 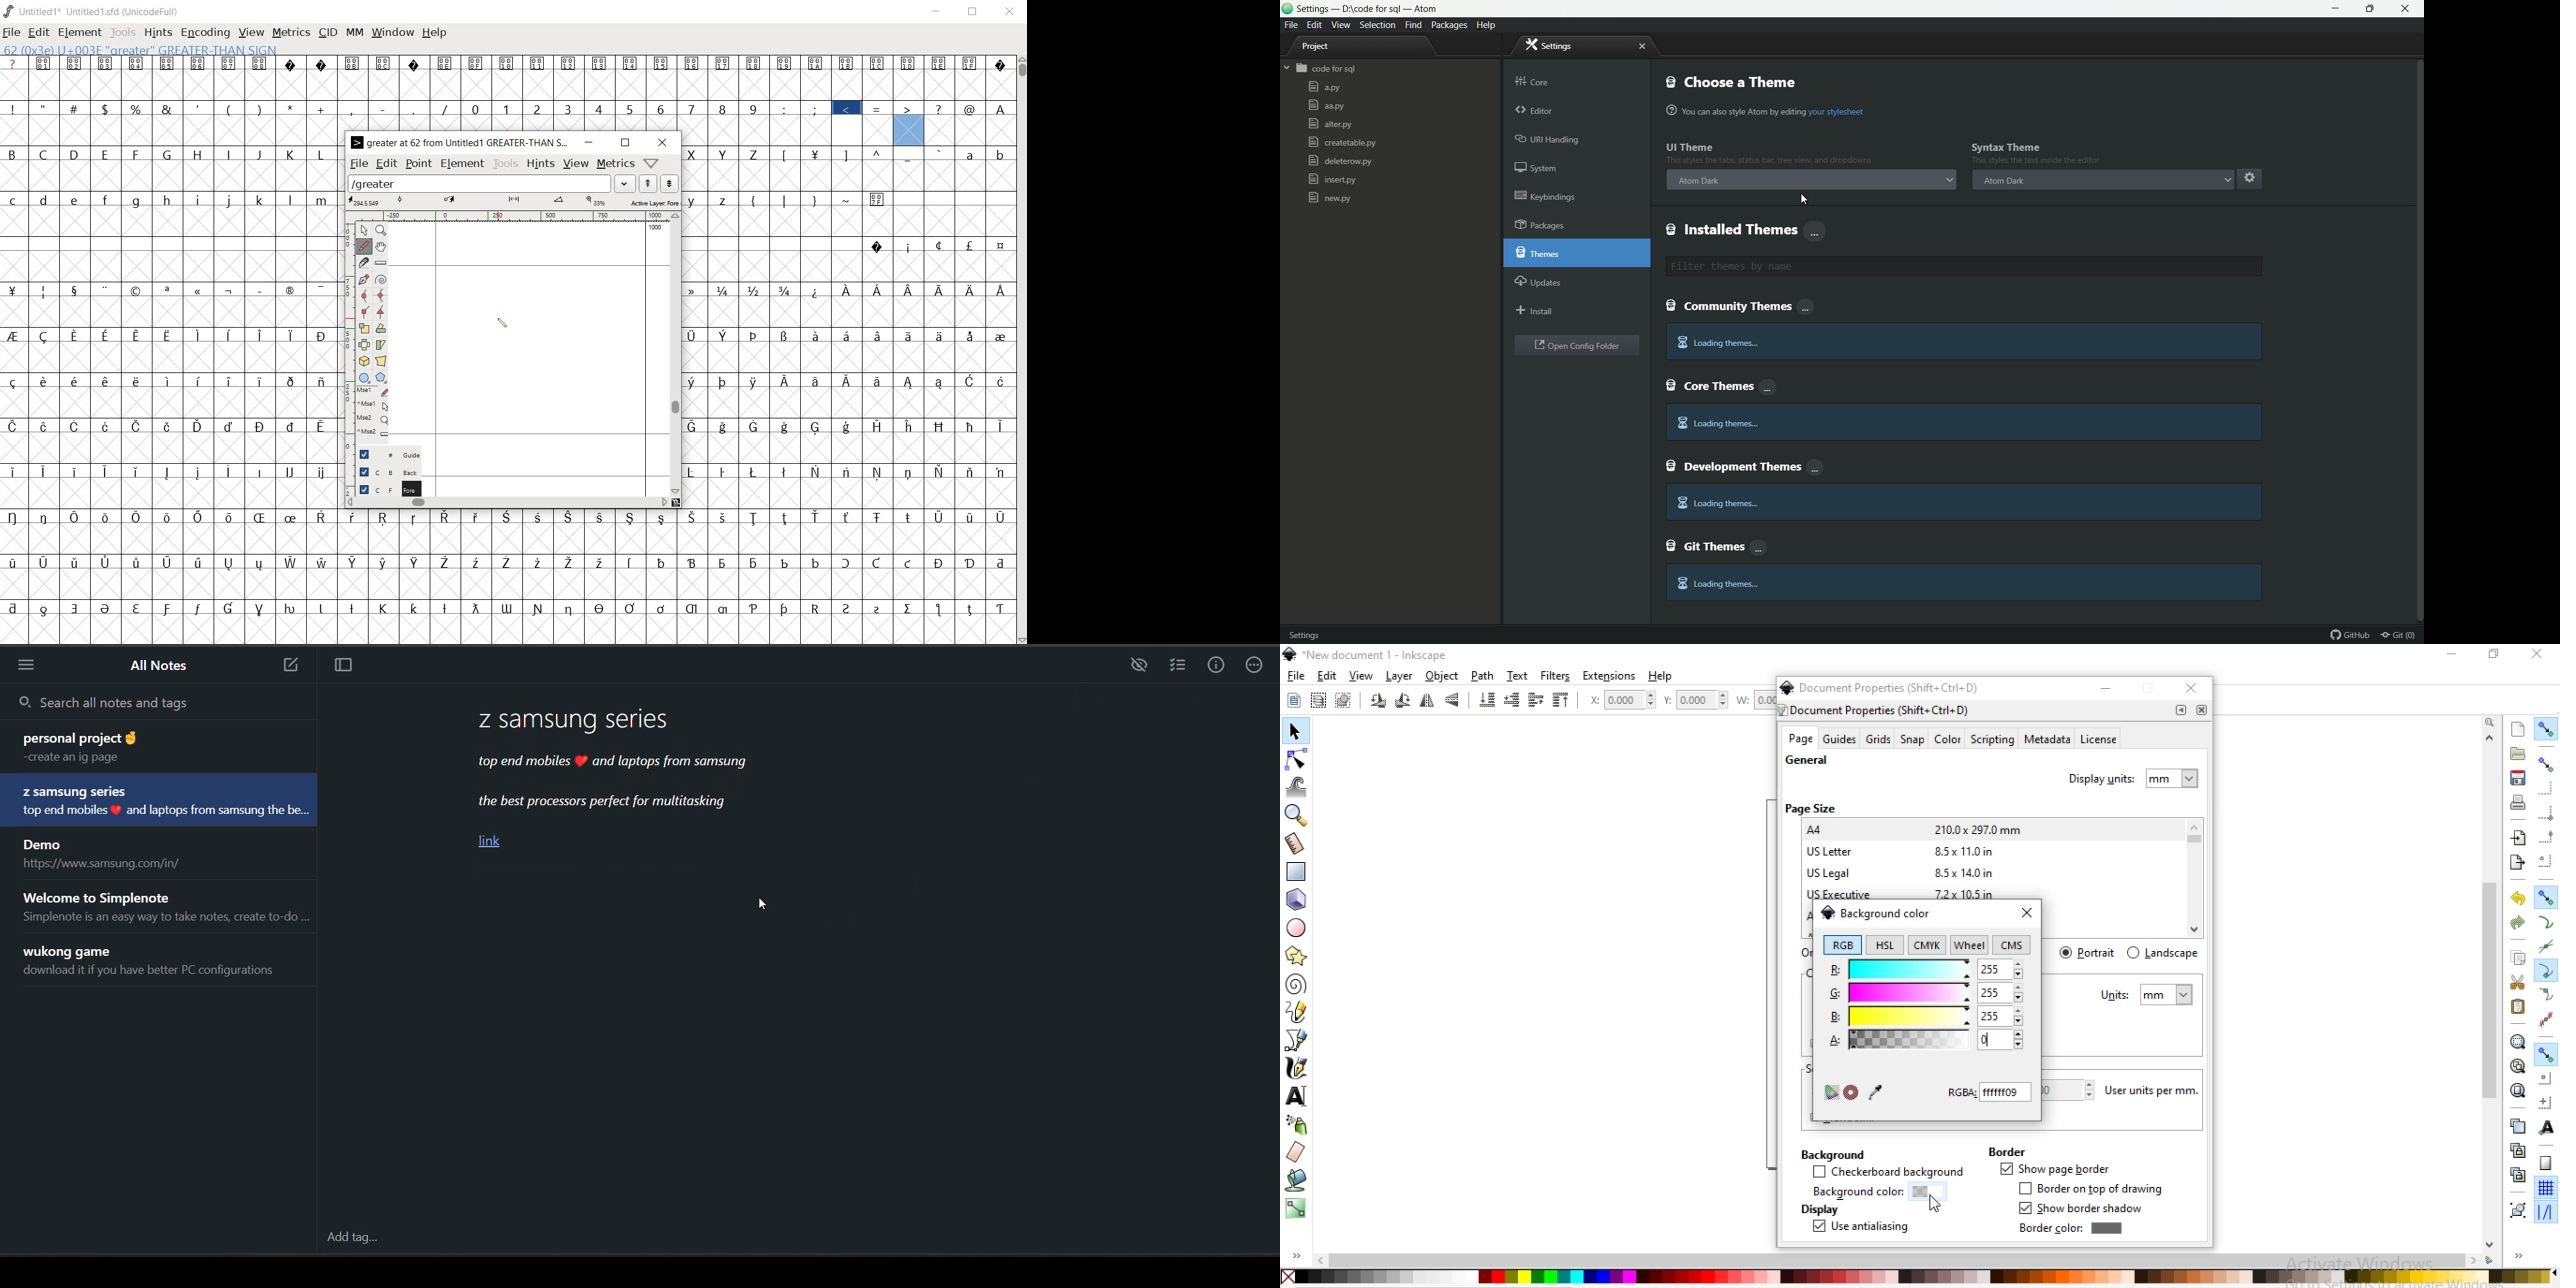 I want to click on help, so click(x=1662, y=676).